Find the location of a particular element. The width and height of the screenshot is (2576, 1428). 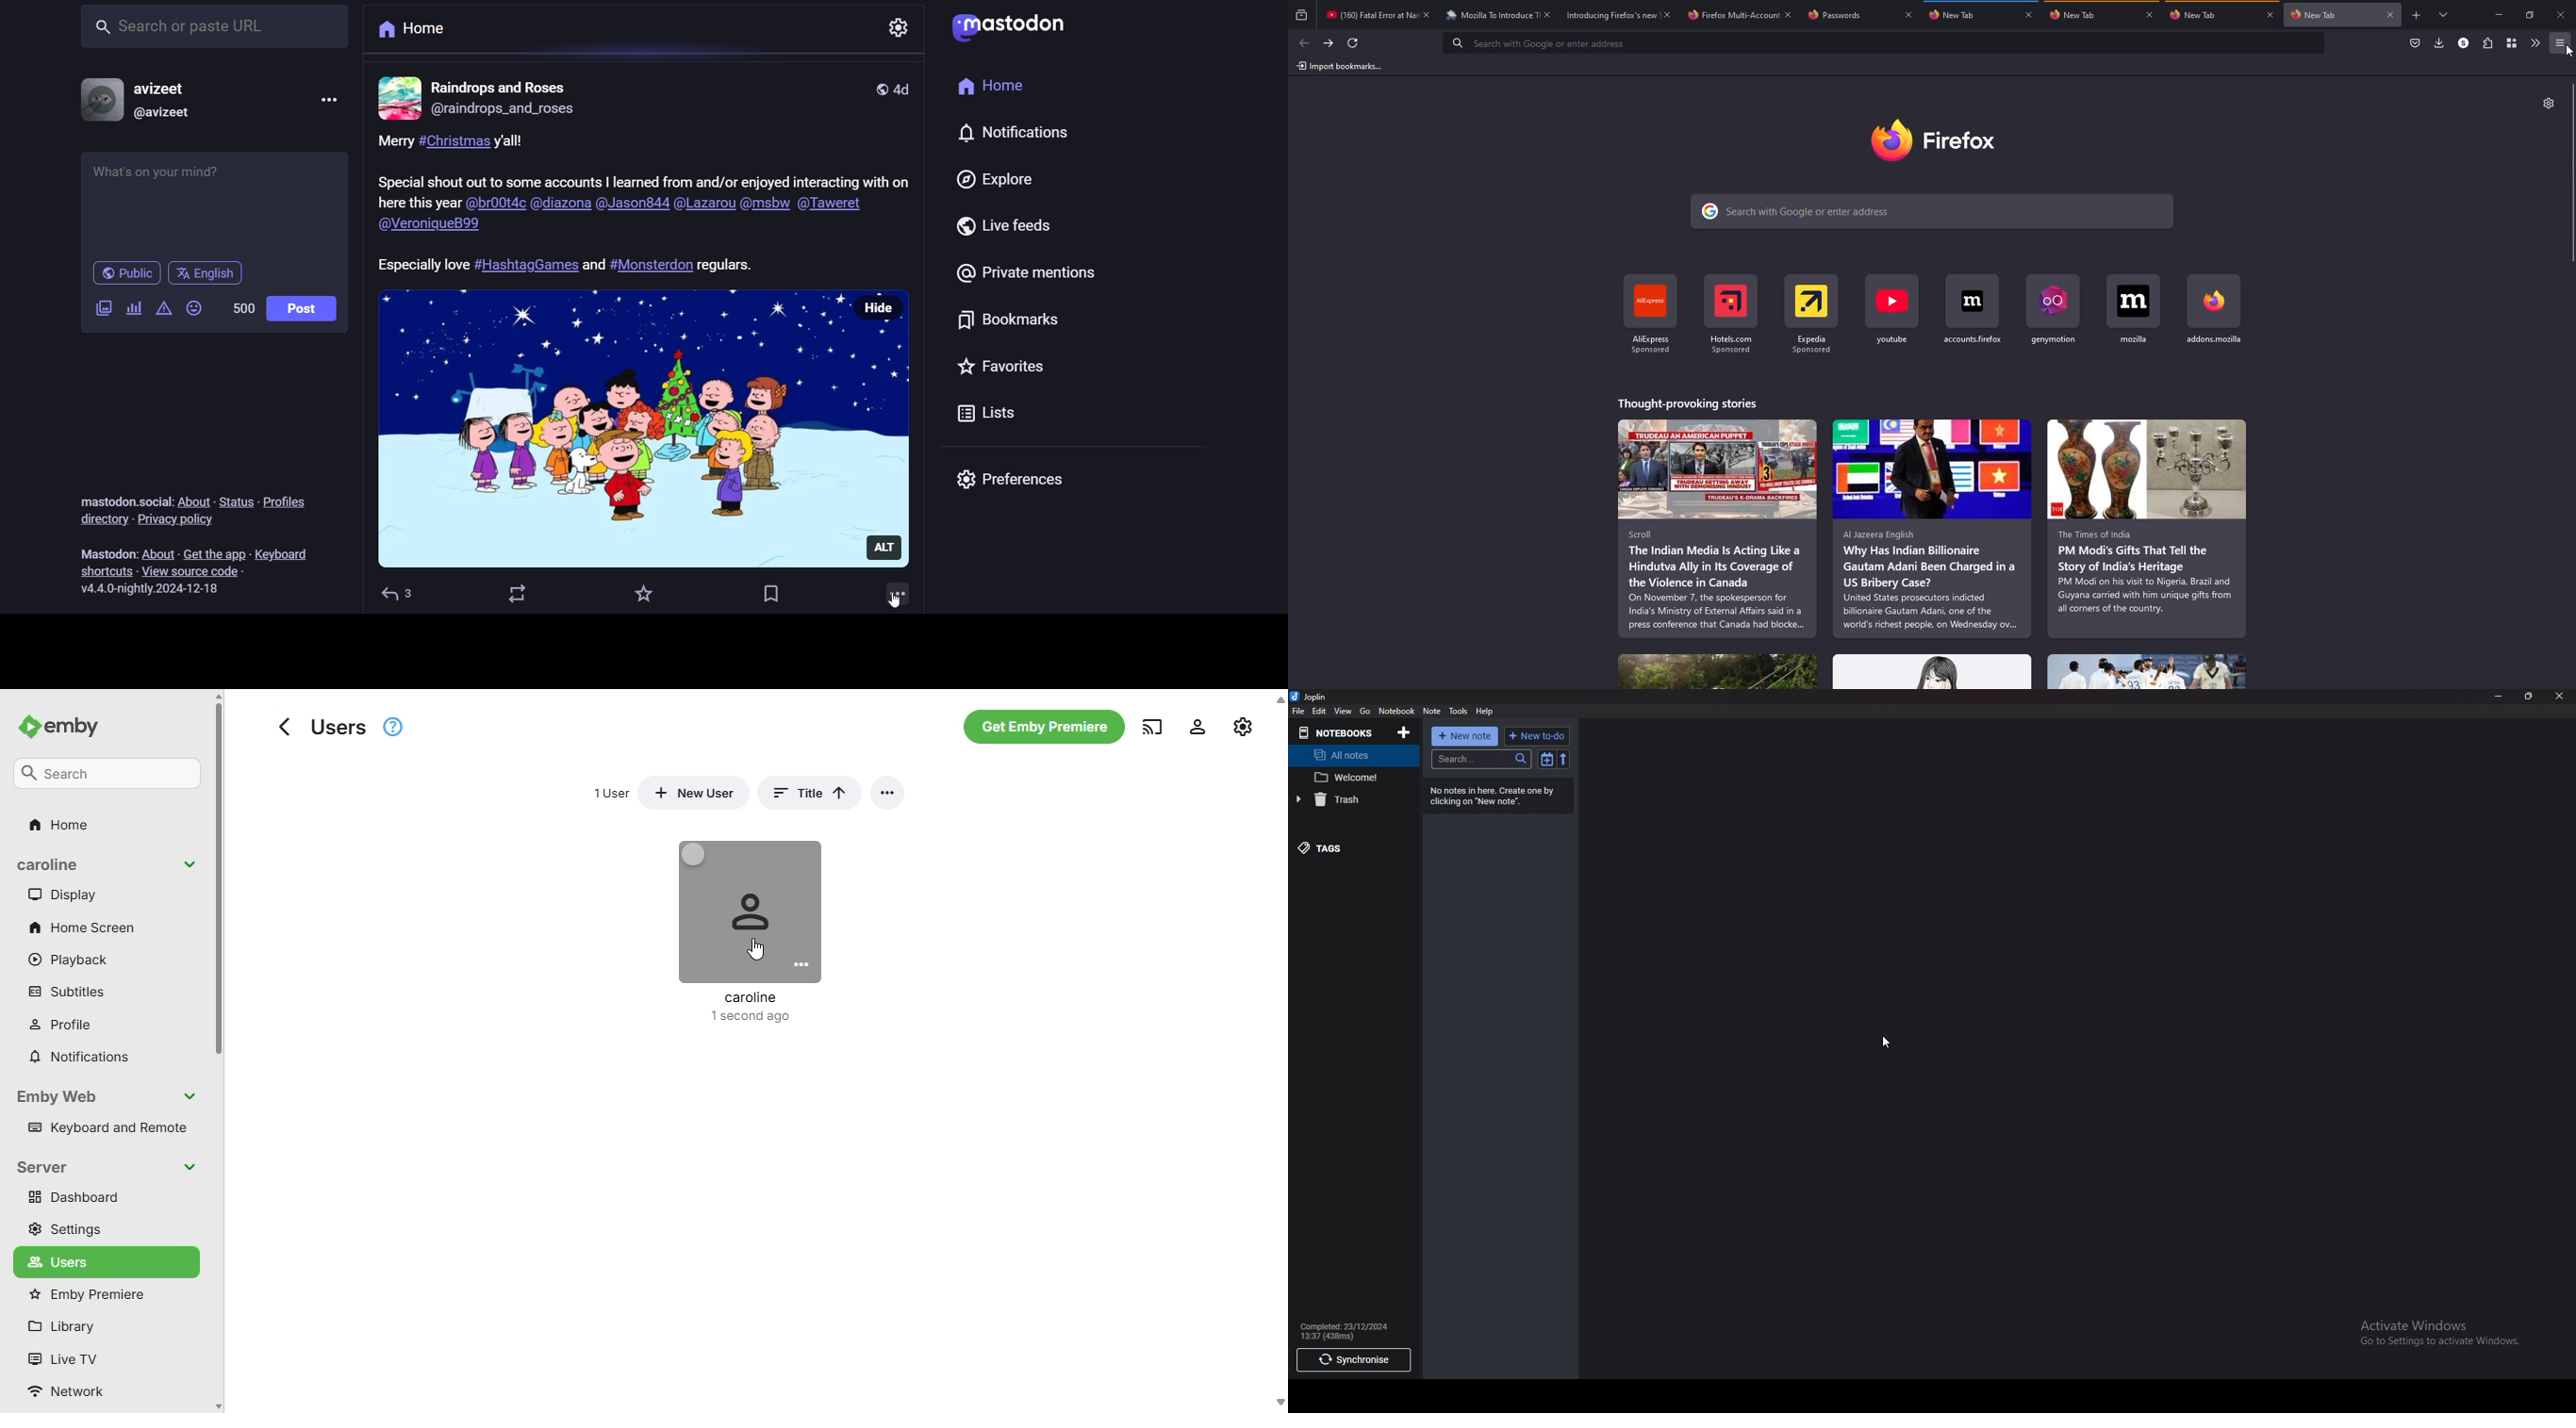

view source code is located at coordinates (193, 572).